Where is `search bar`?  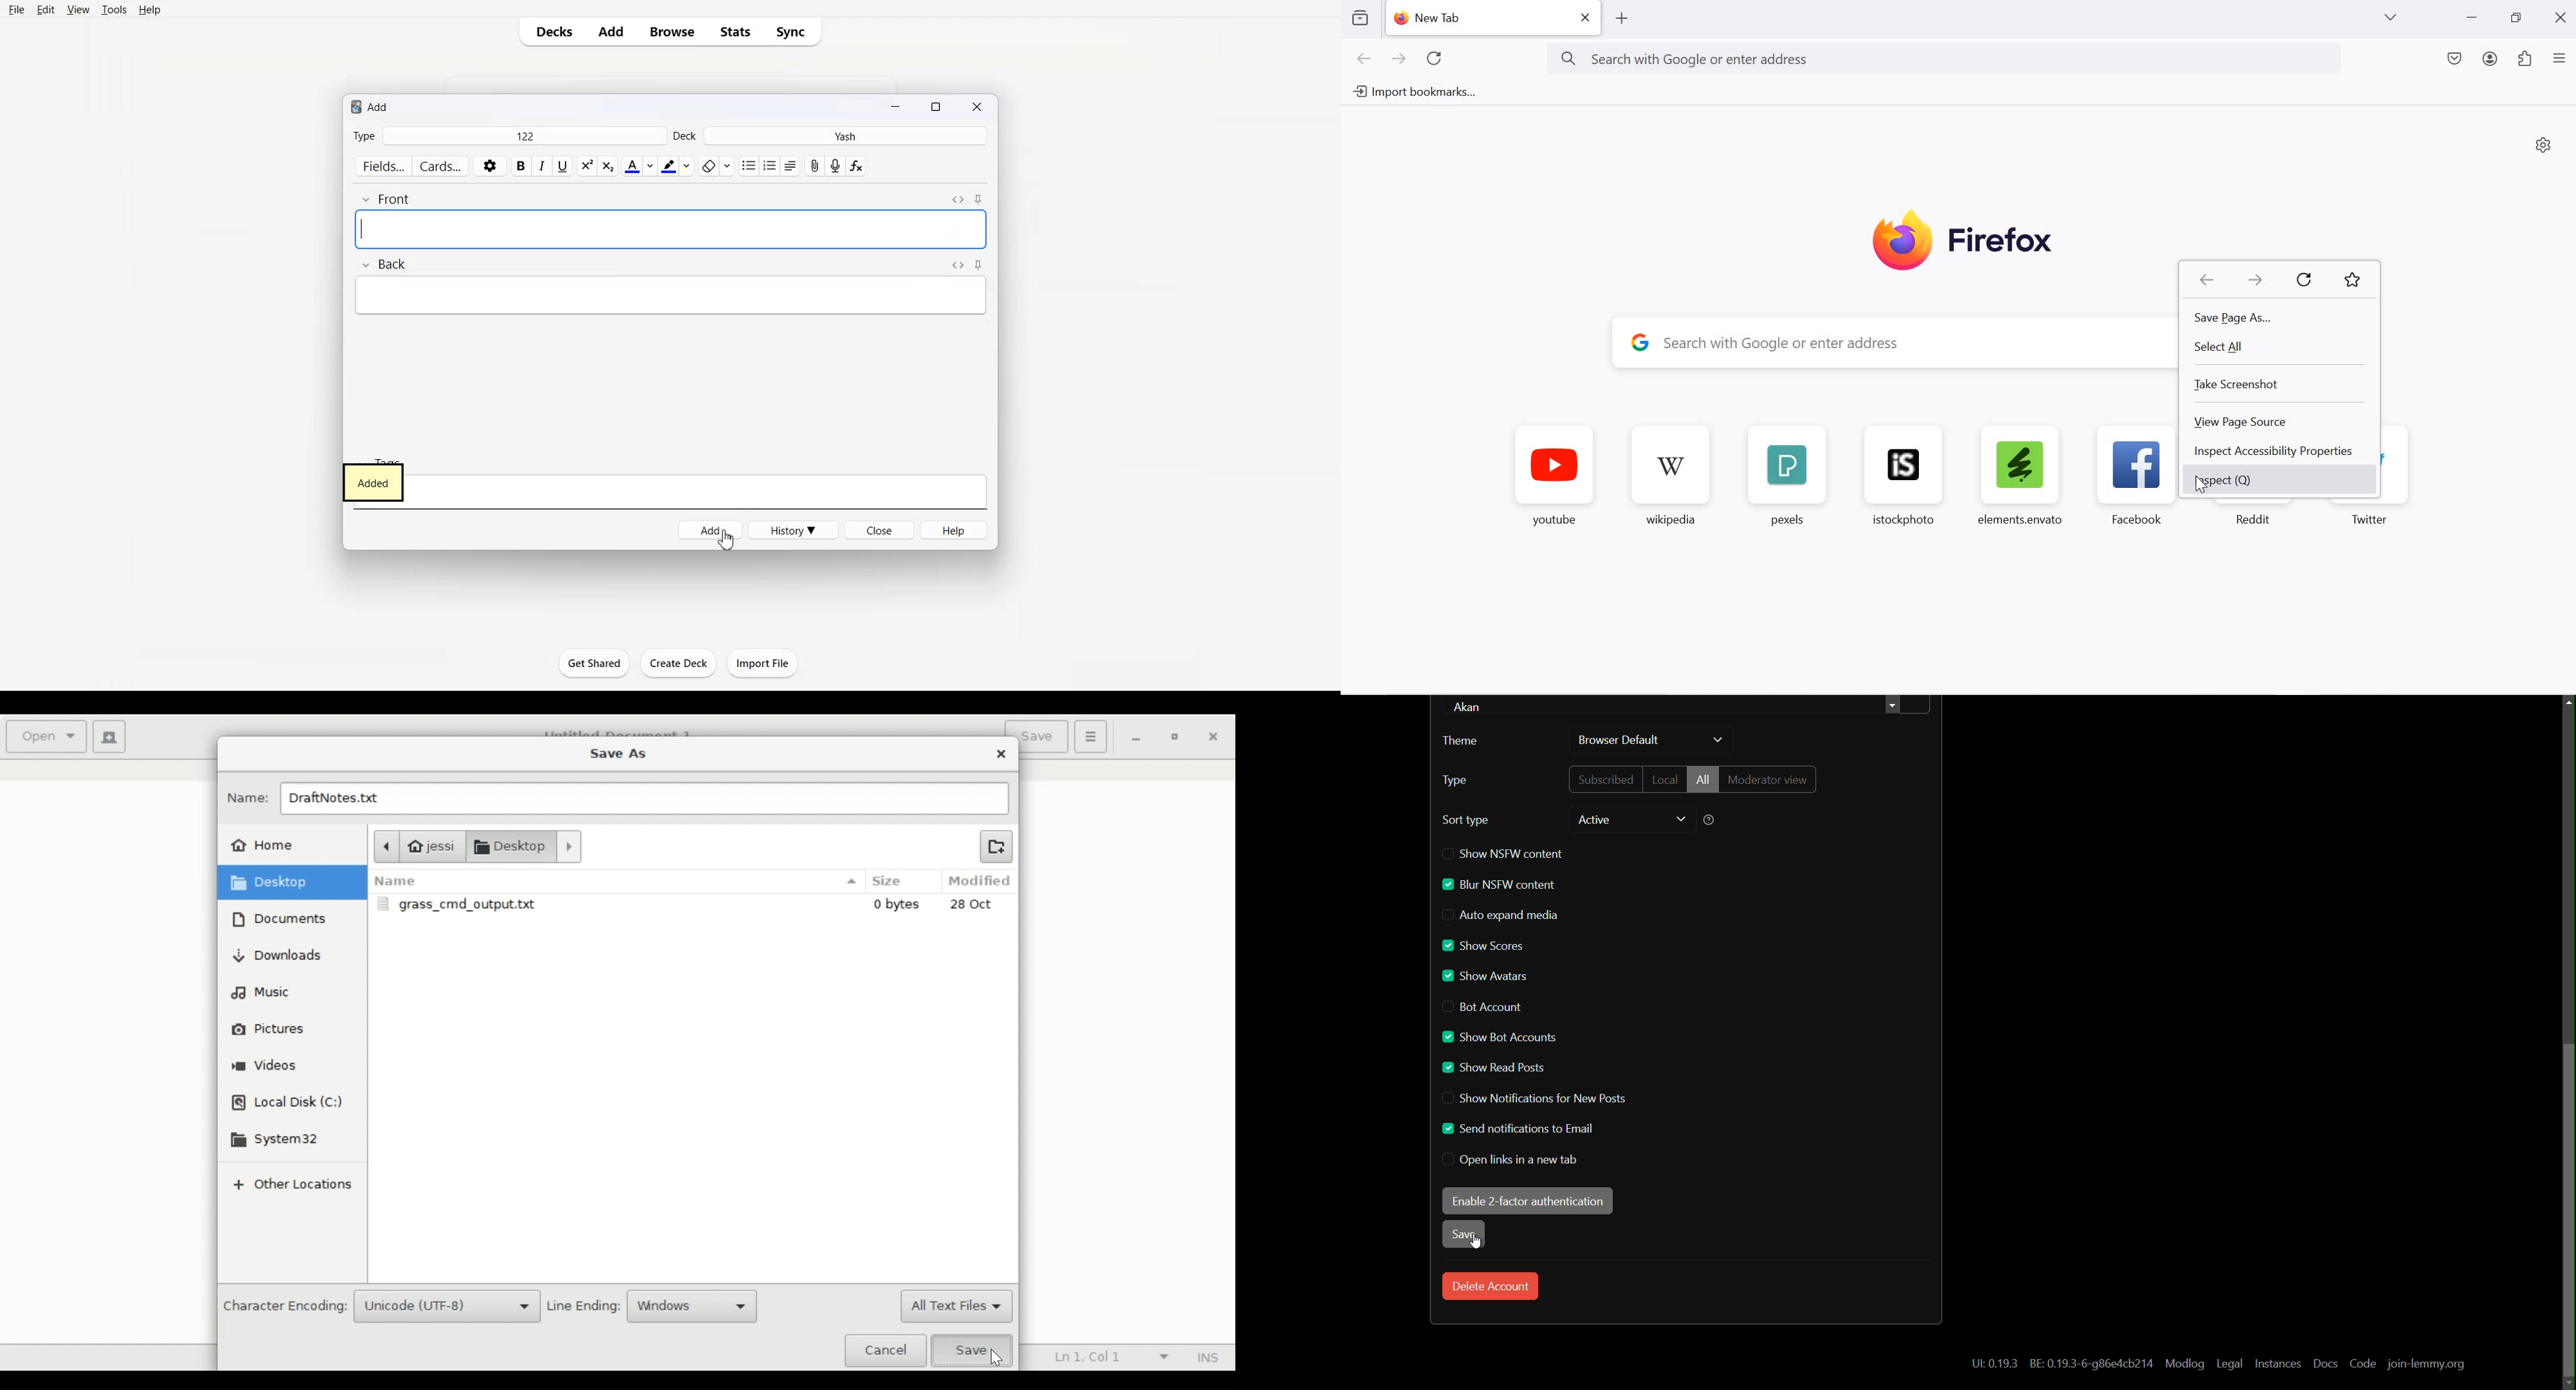 search bar is located at coordinates (1905, 344).